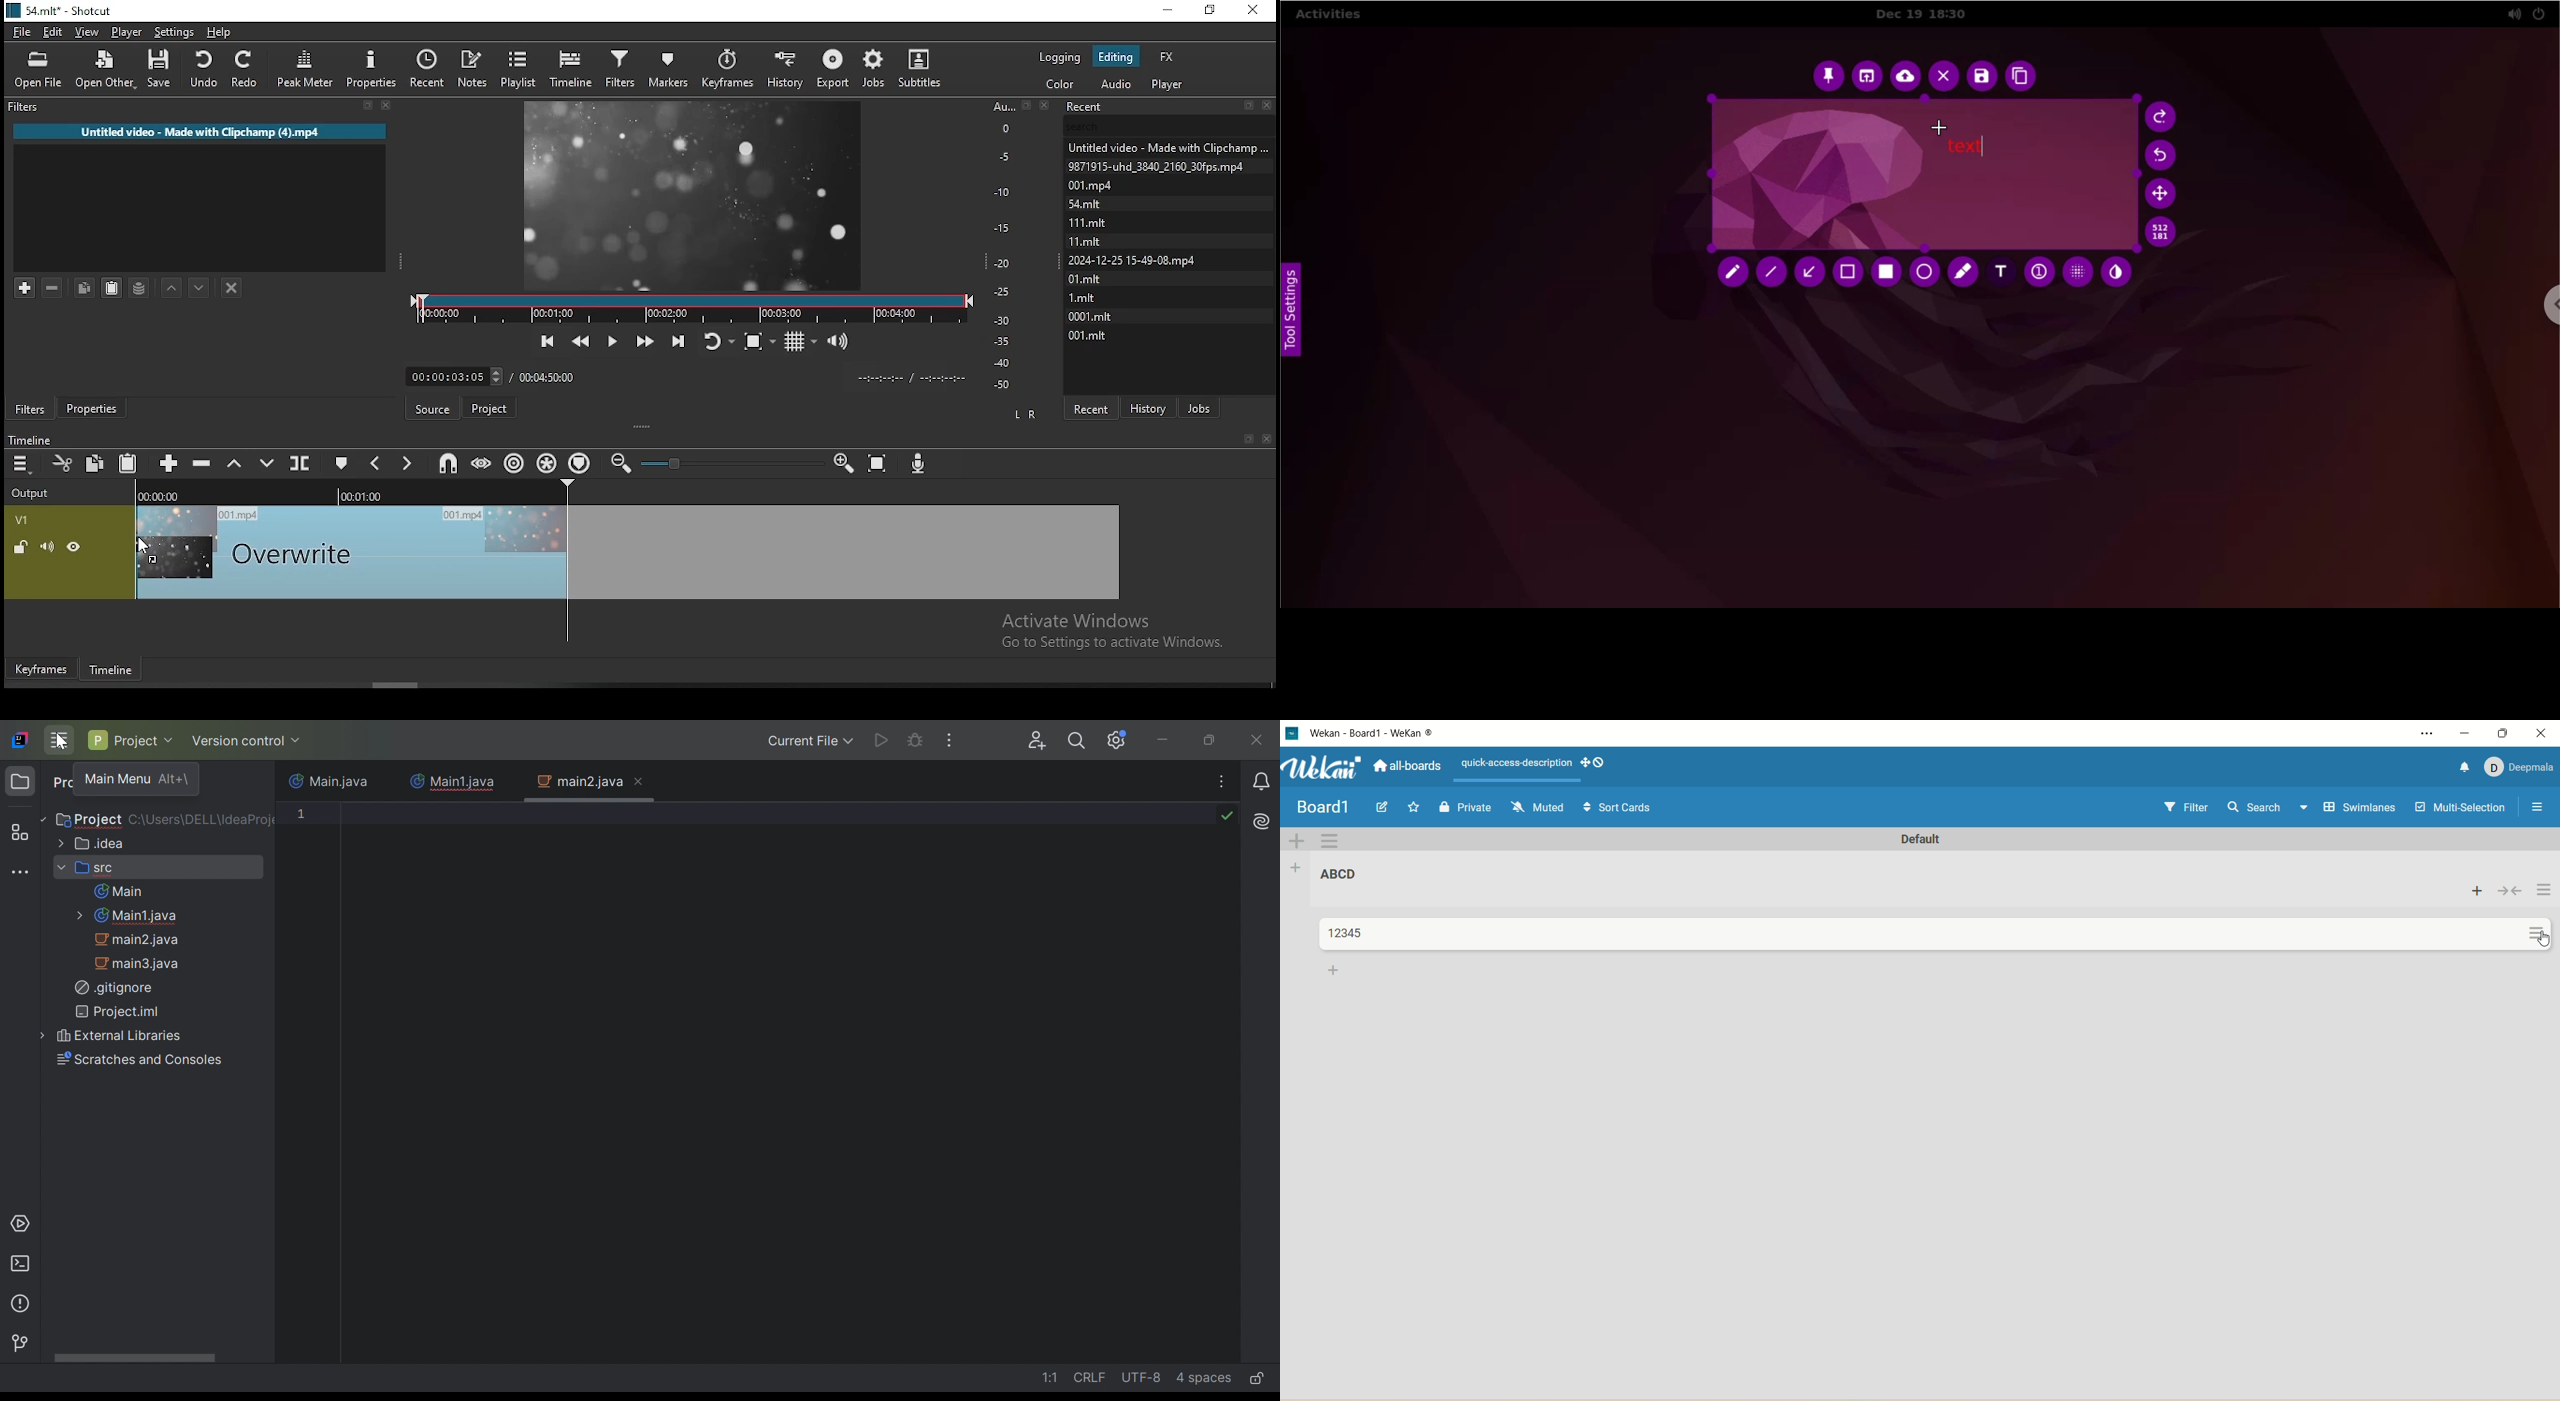 This screenshot has height=1428, width=2576. Describe the element at coordinates (434, 408) in the screenshot. I see `source` at that location.